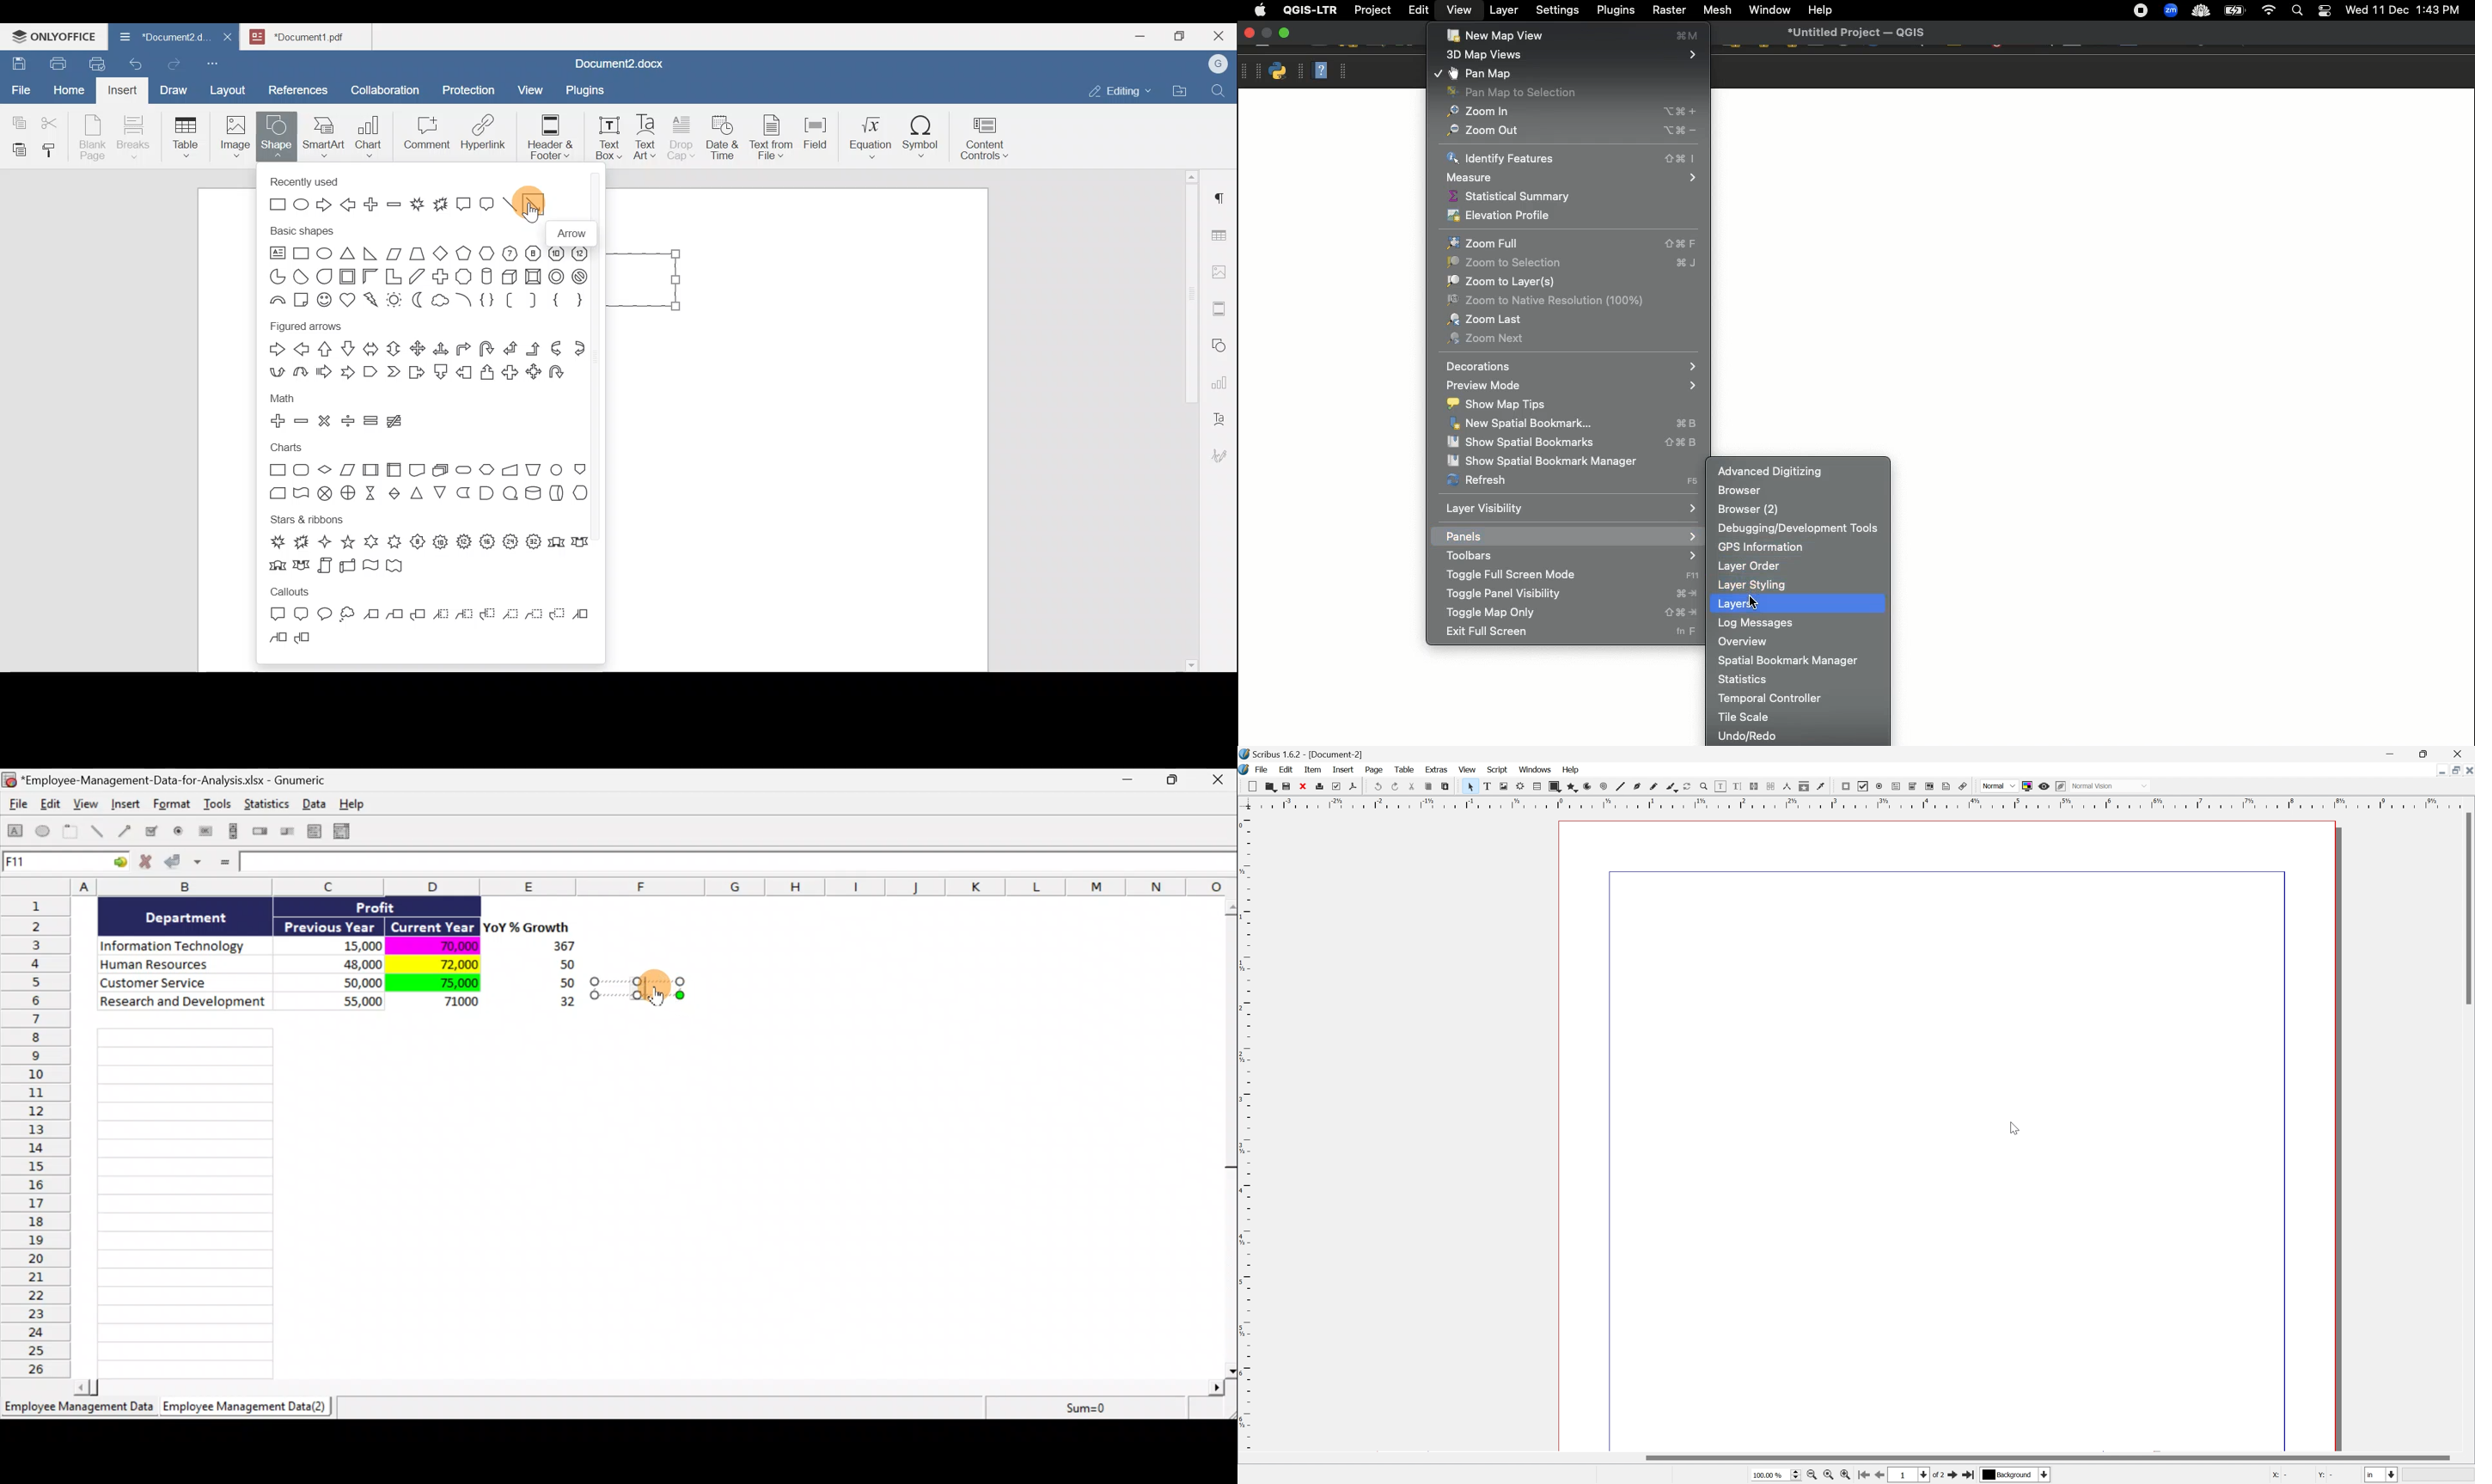  What do you see at coordinates (150, 864) in the screenshot?
I see `Cancel change` at bounding box center [150, 864].